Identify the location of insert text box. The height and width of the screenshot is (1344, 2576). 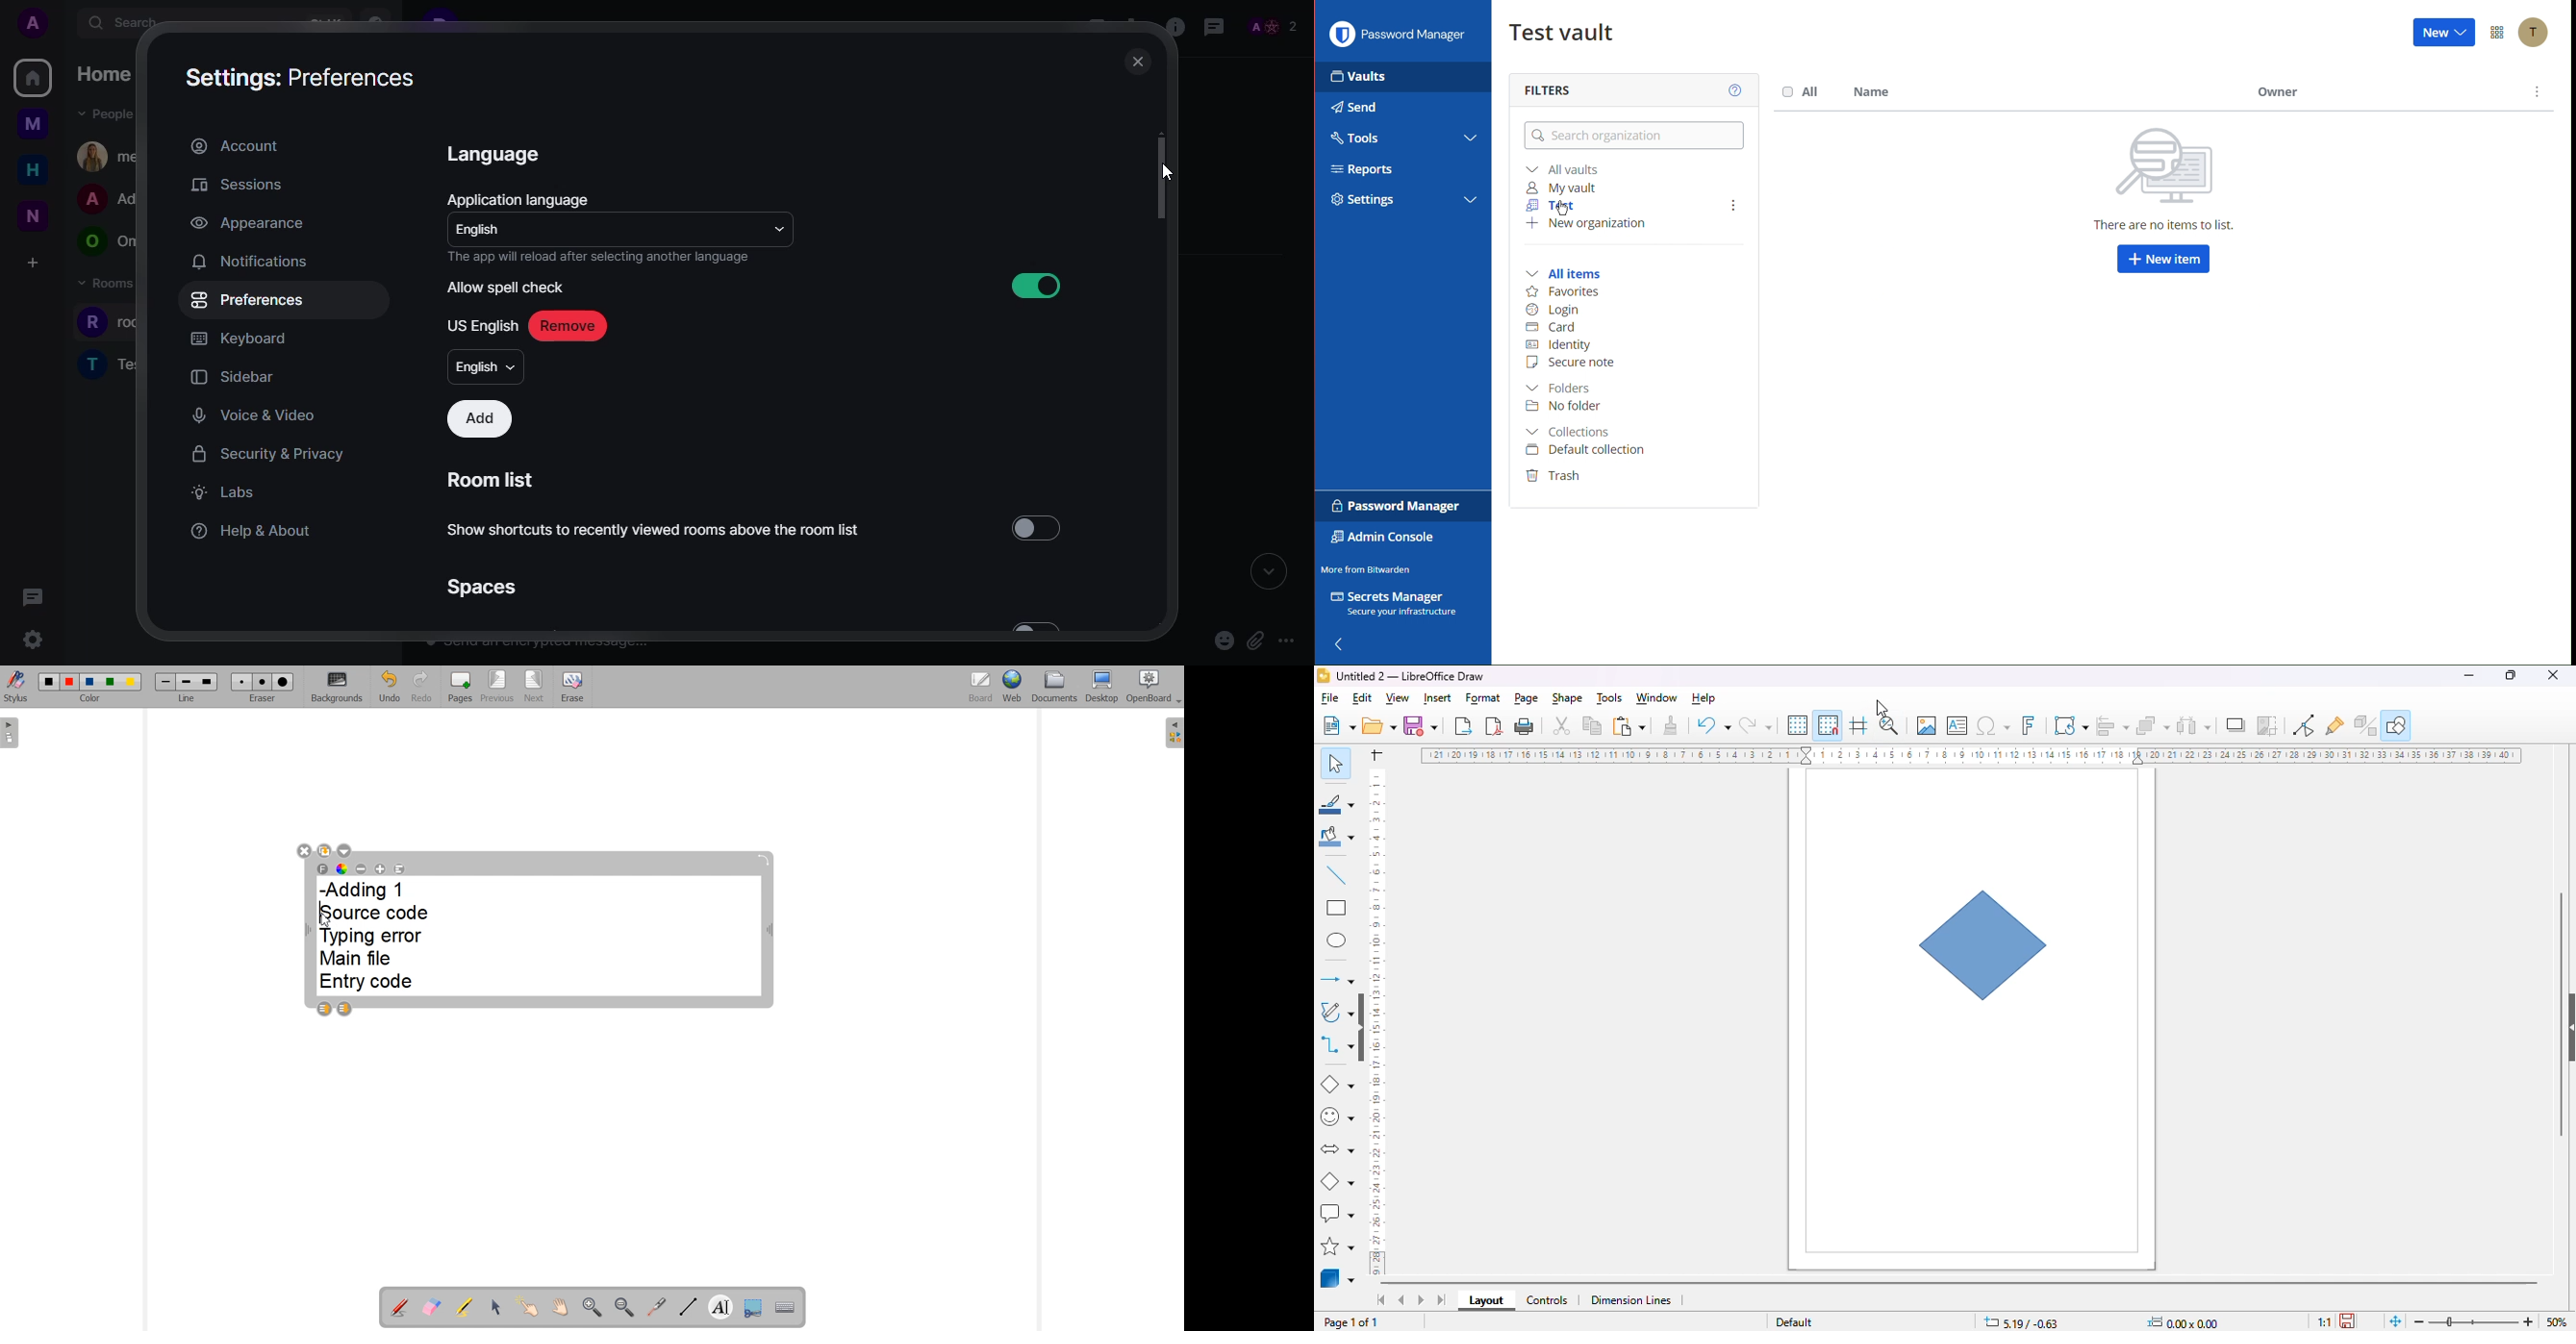
(1957, 726).